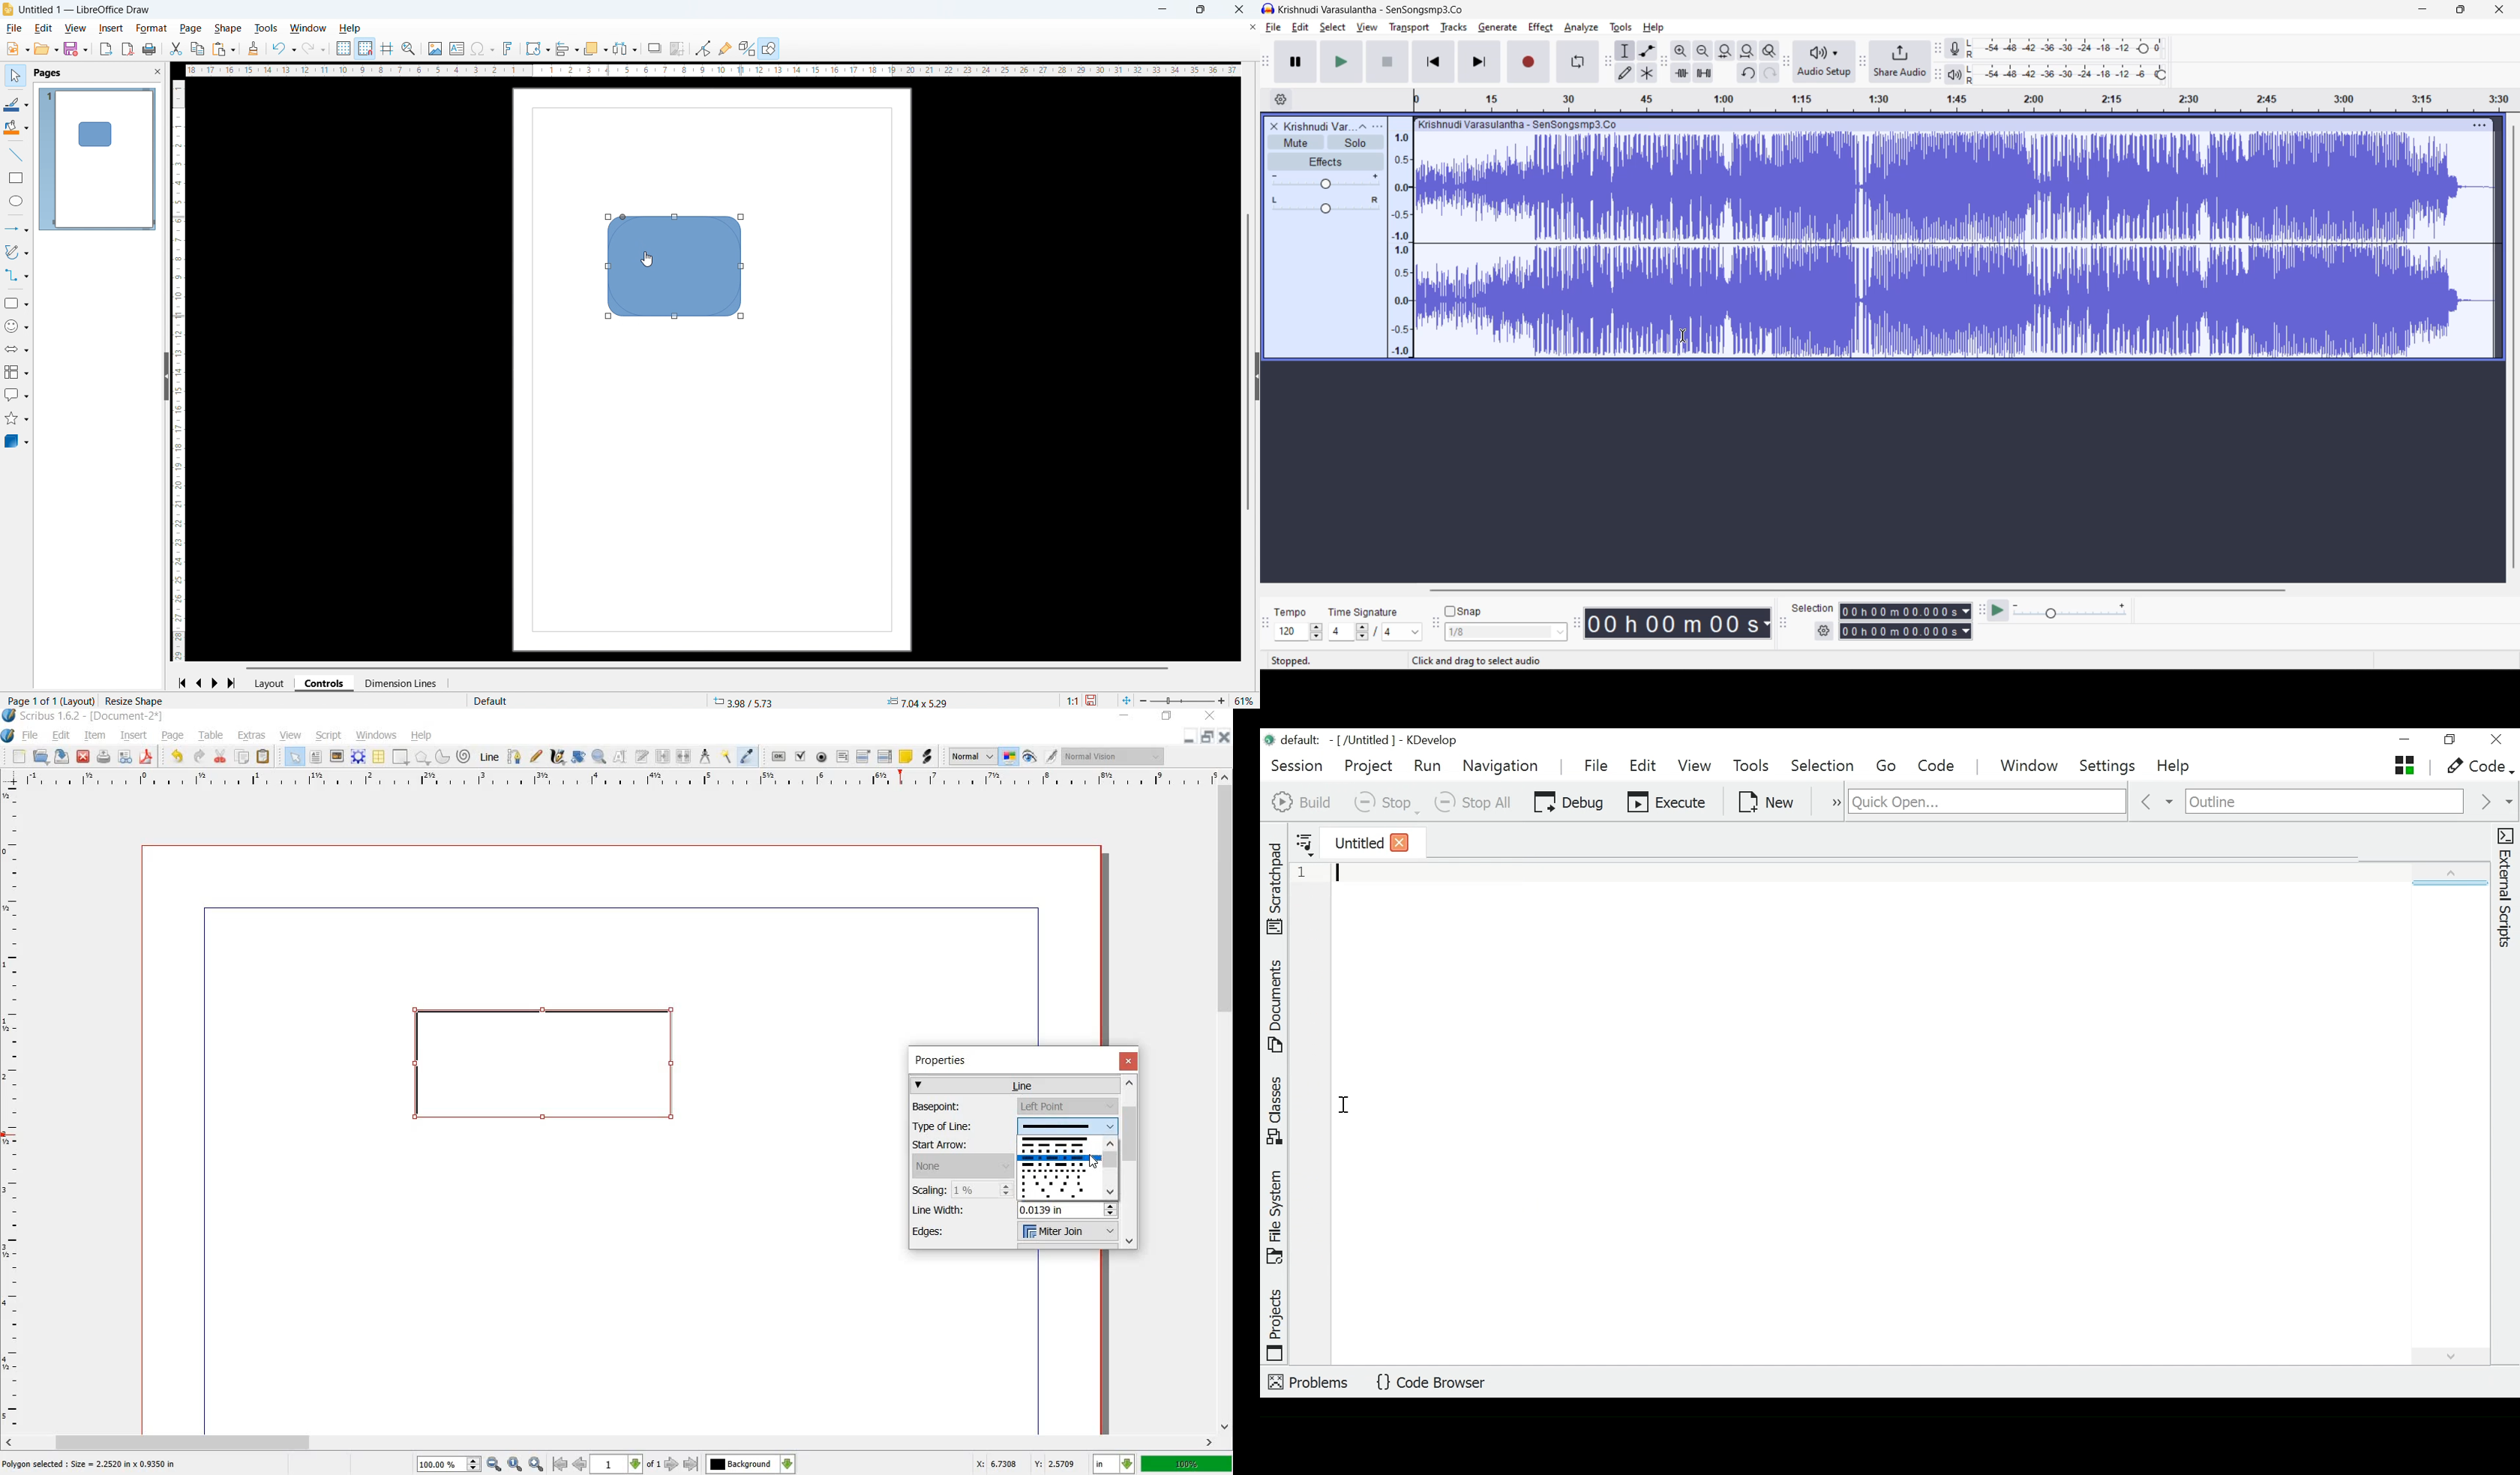  What do you see at coordinates (172, 737) in the screenshot?
I see `PAGE` at bounding box center [172, 737].